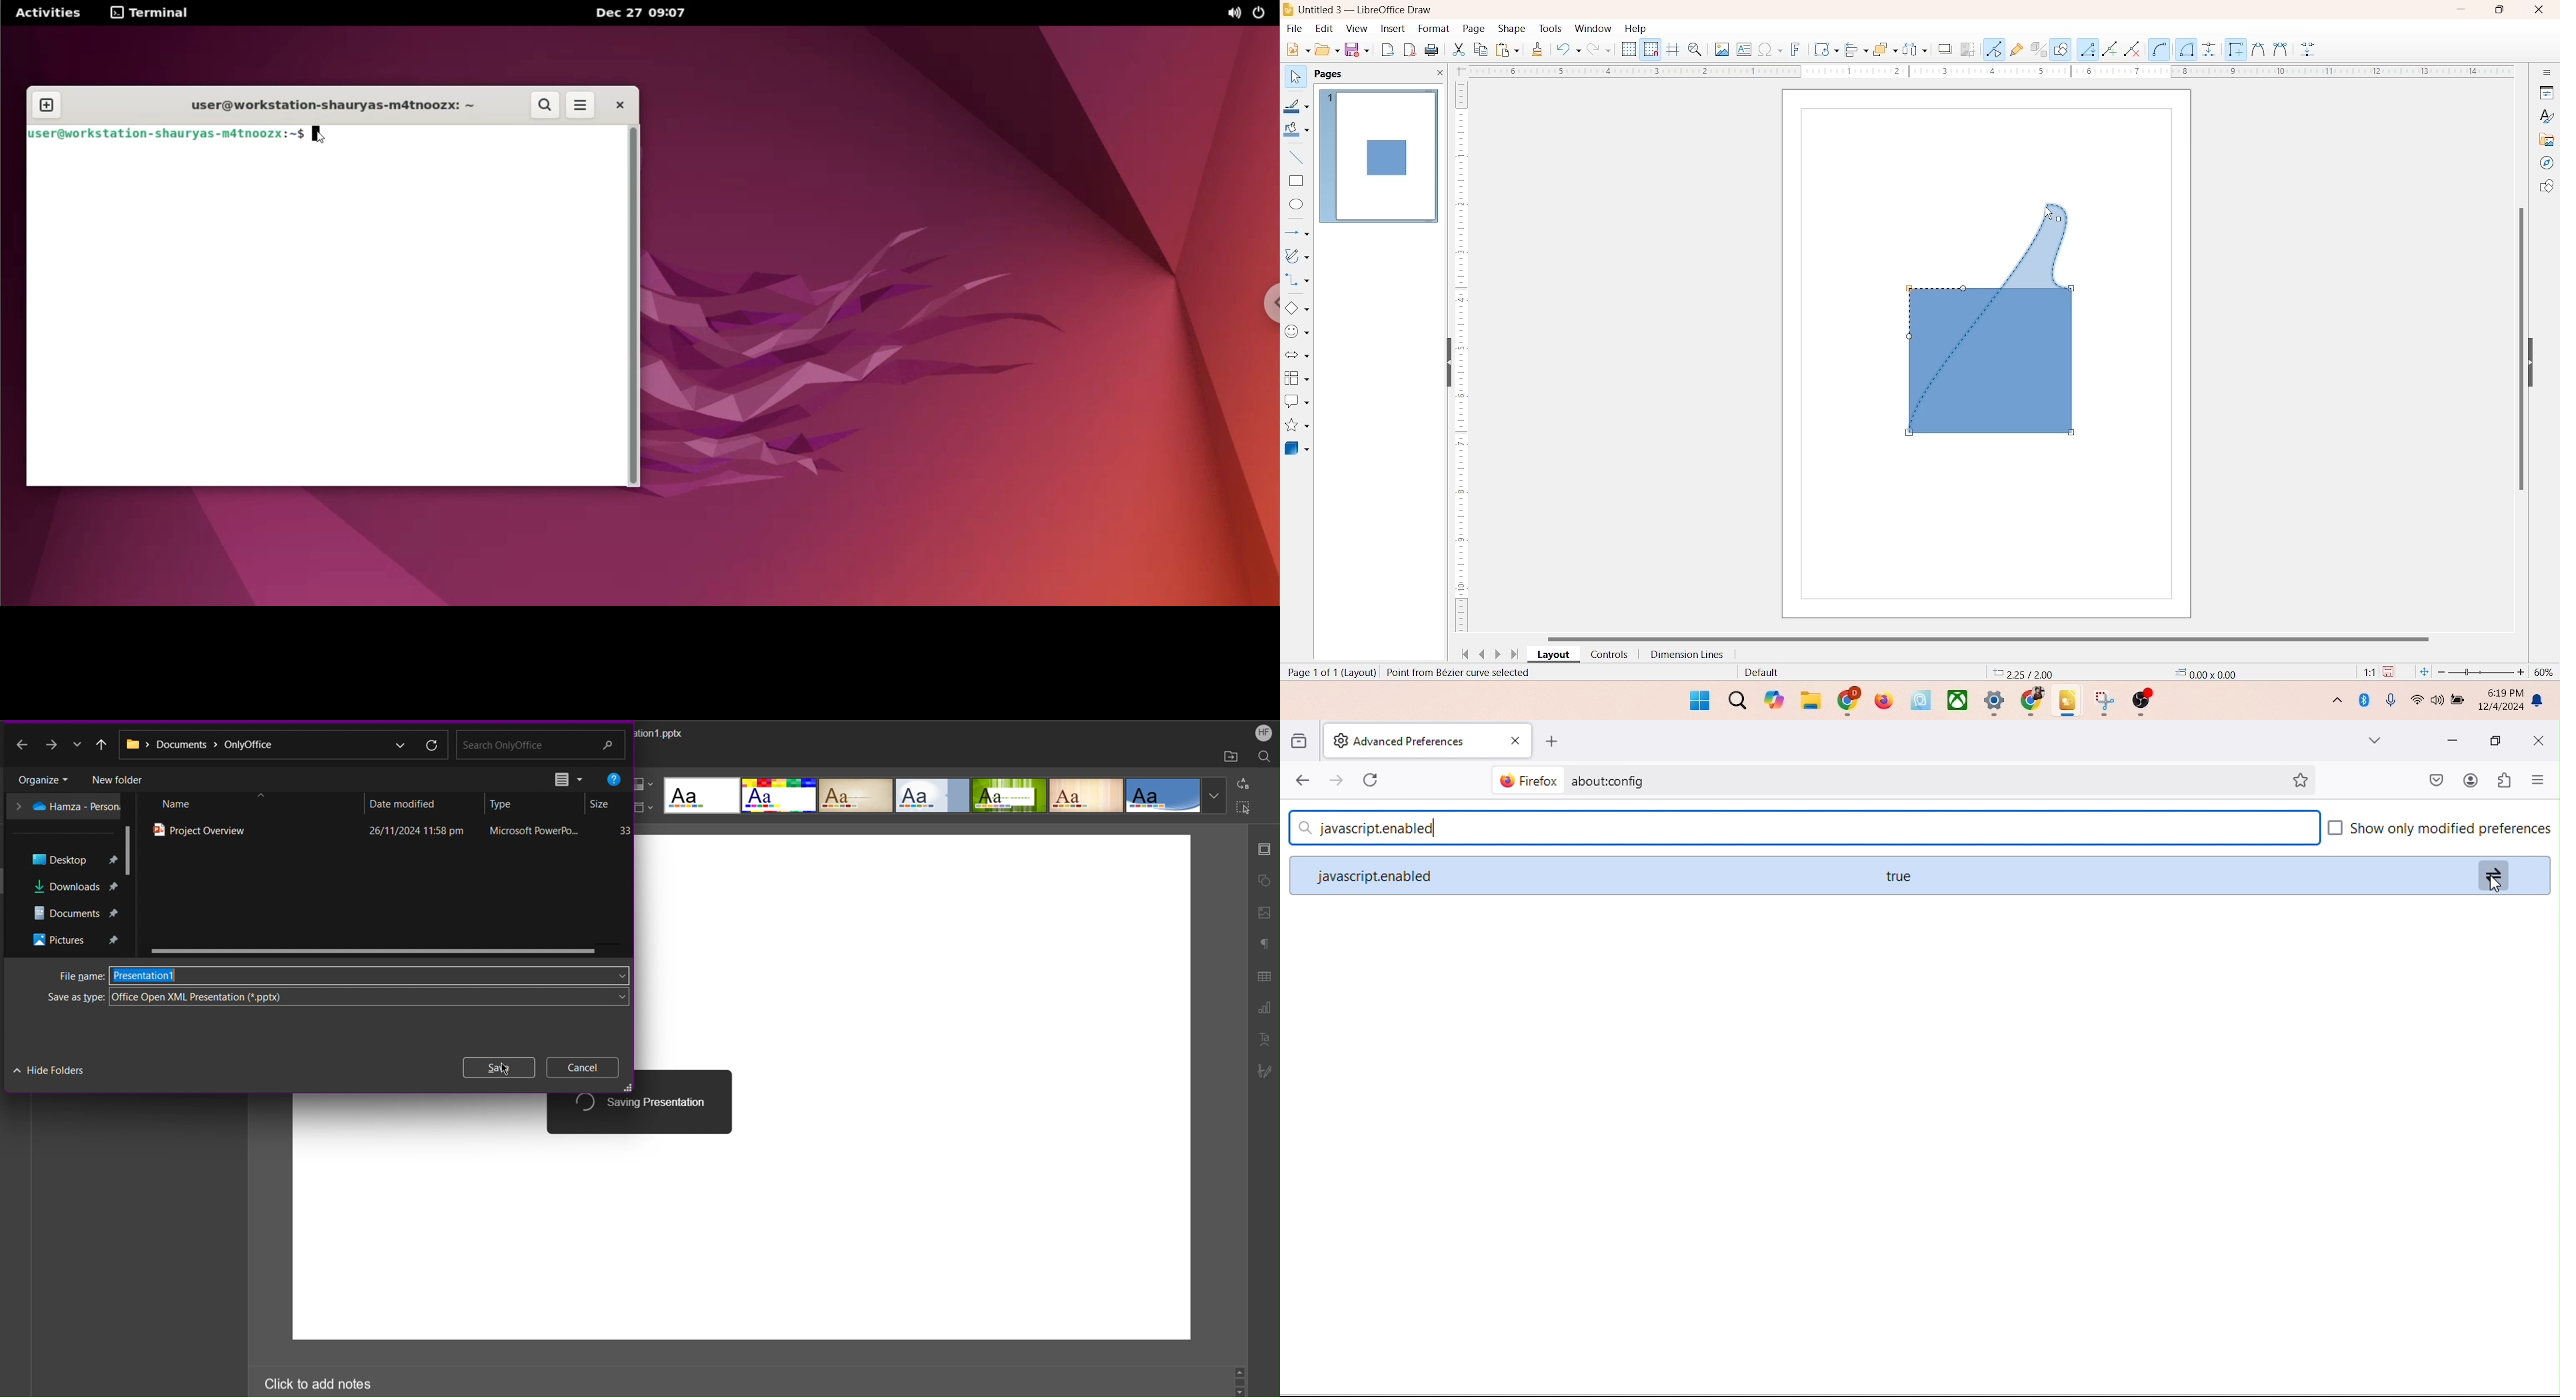  What do you see at coordinates (1738, 701) in the screenshot?
I see `search` at bounding box center [1738, 701].